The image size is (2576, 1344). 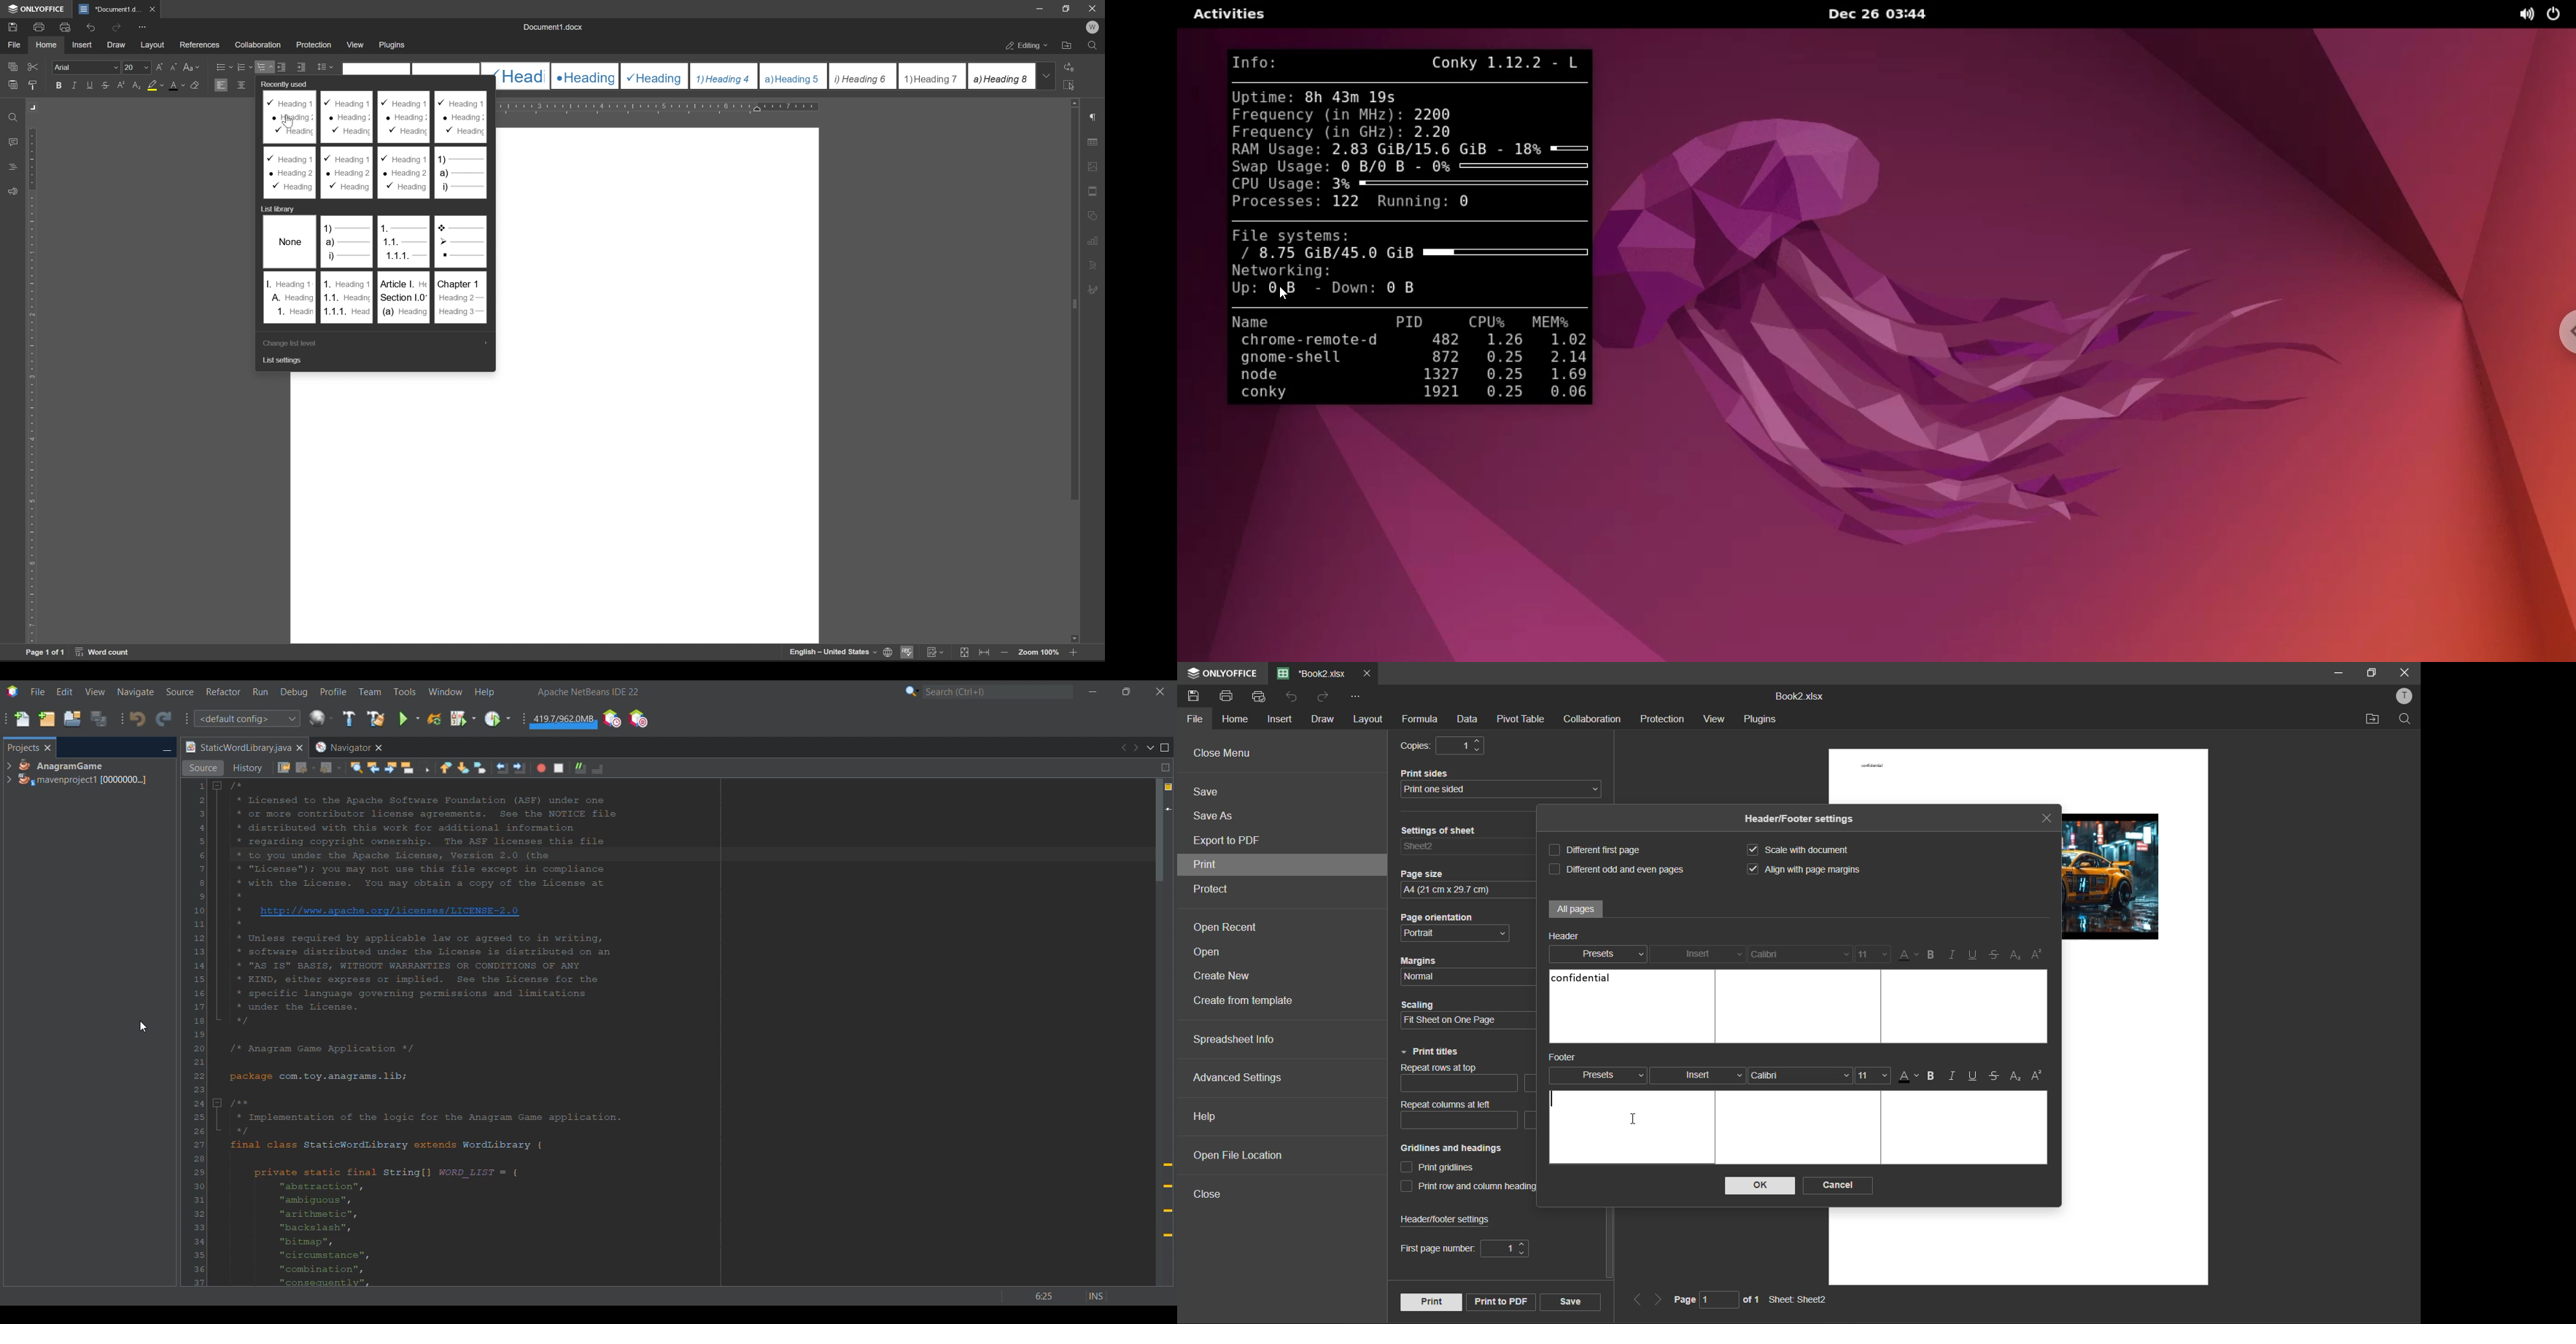 I want to click on plugins, so click(x=1763, y=720).